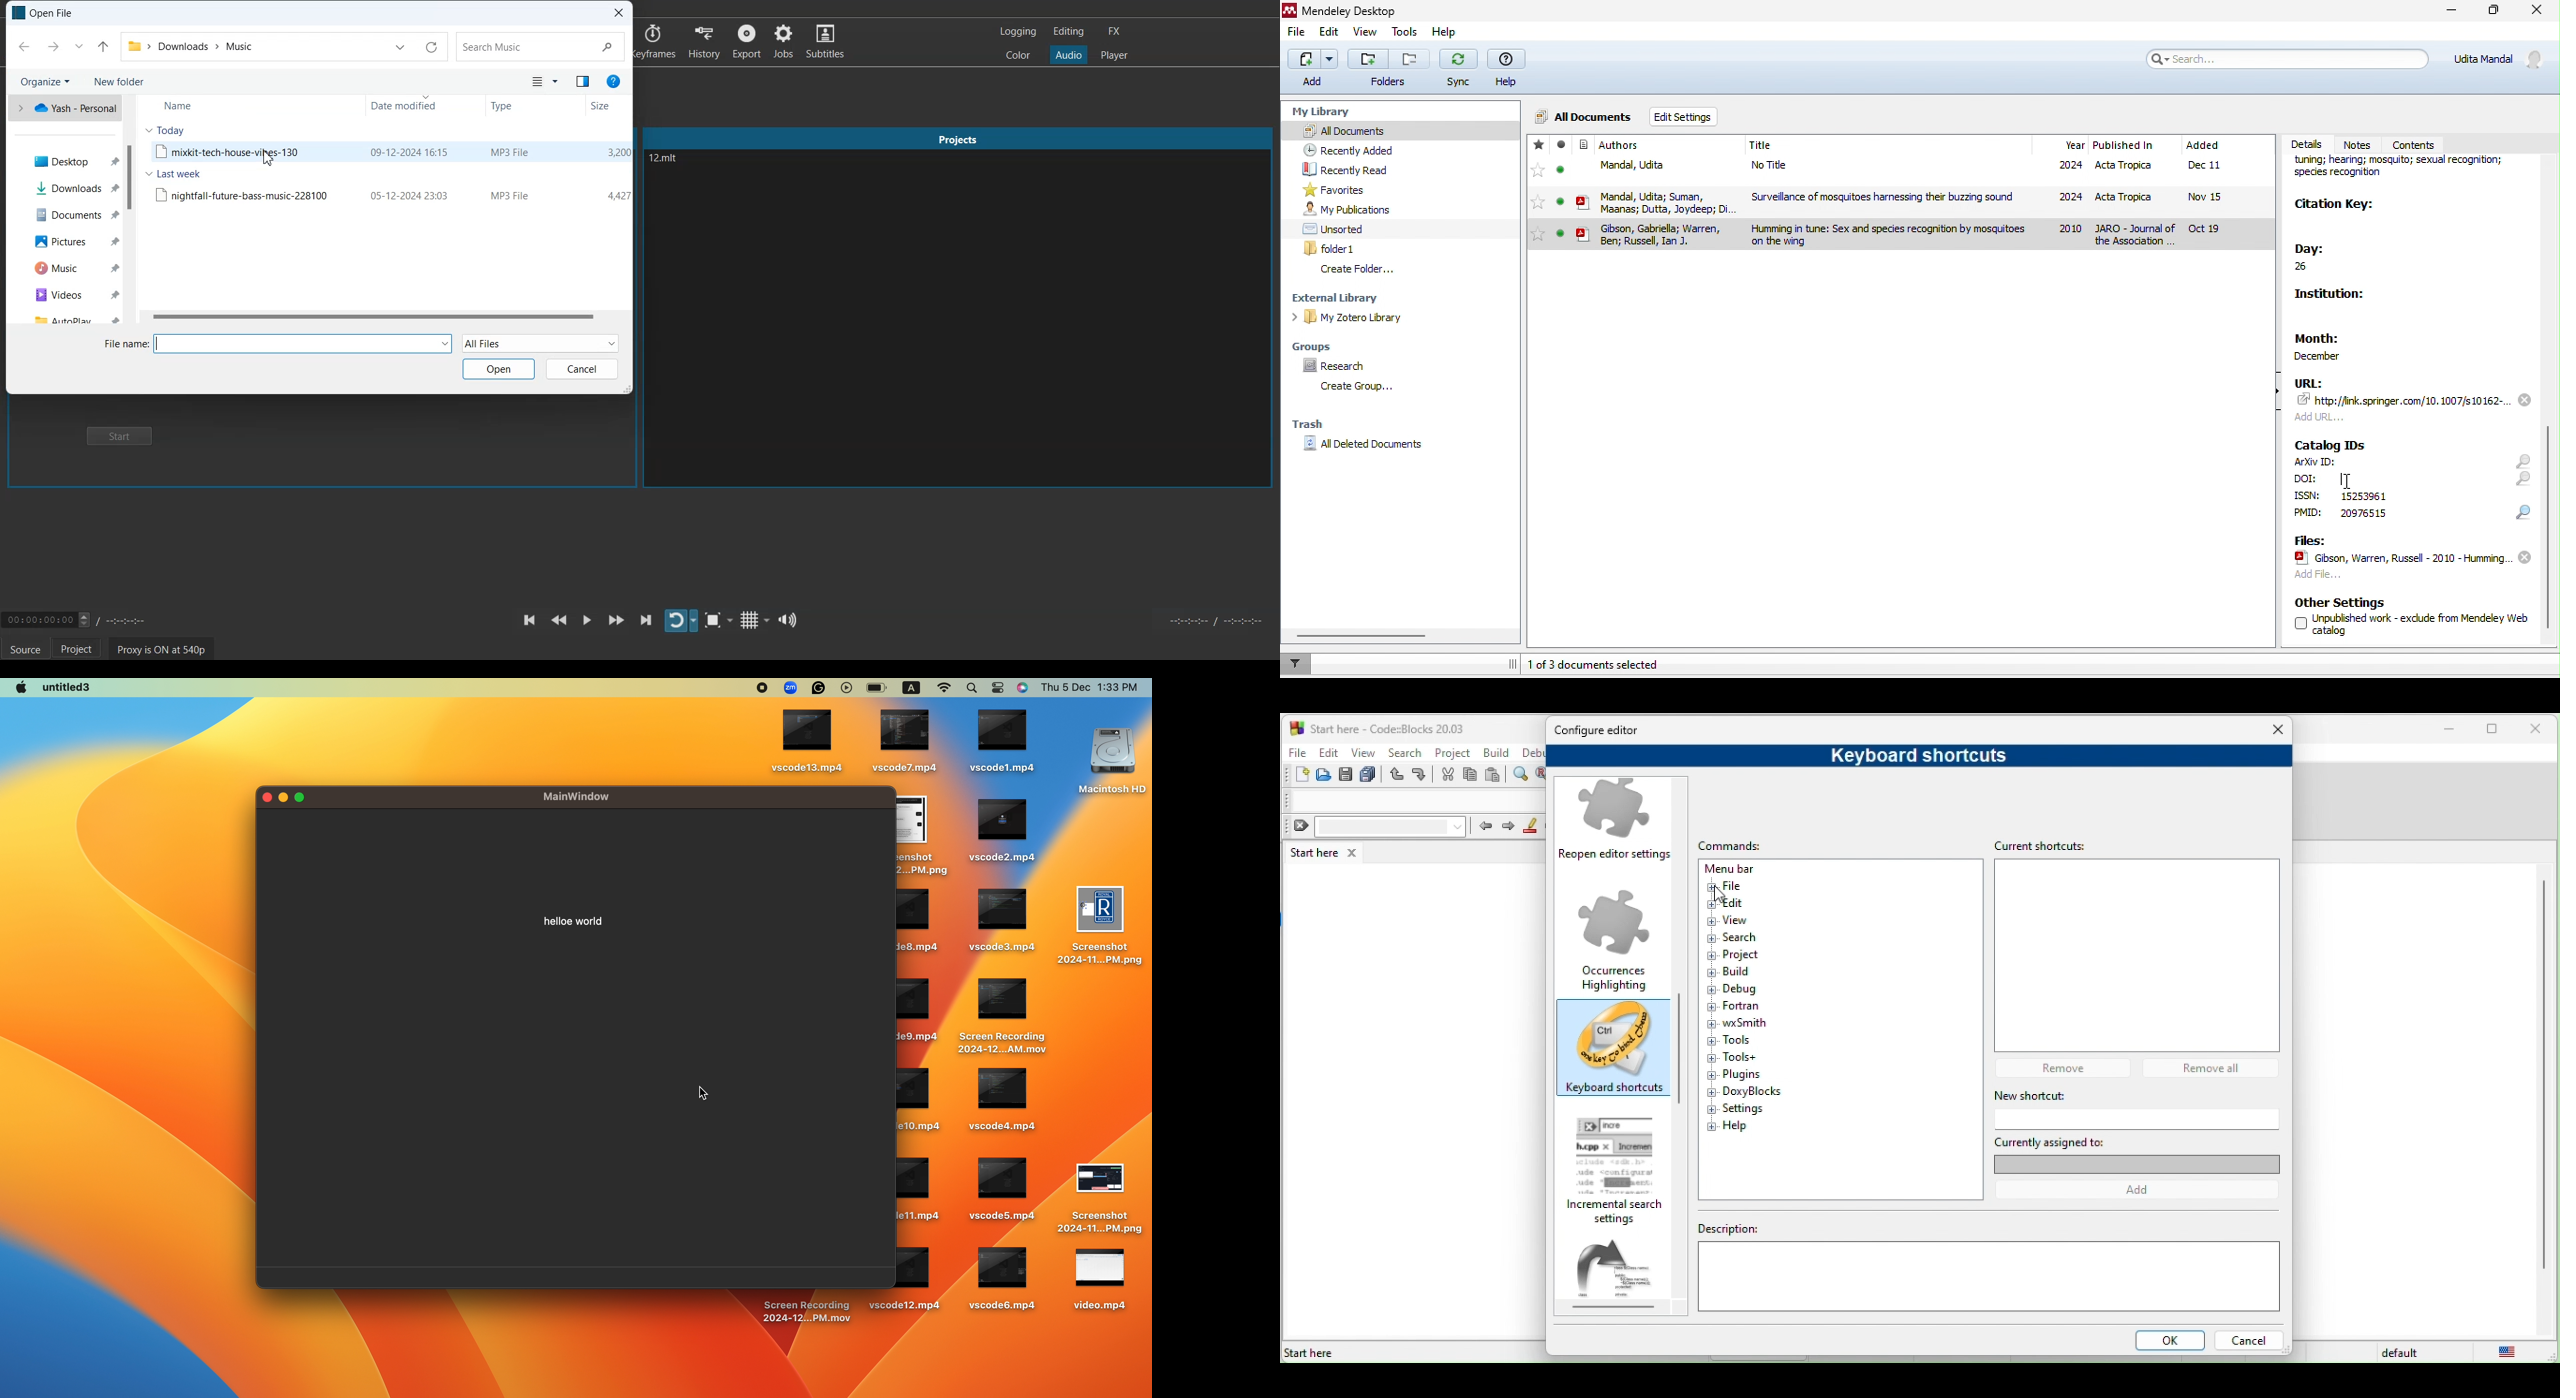  I want to click on Cancel, so click(583, 369).